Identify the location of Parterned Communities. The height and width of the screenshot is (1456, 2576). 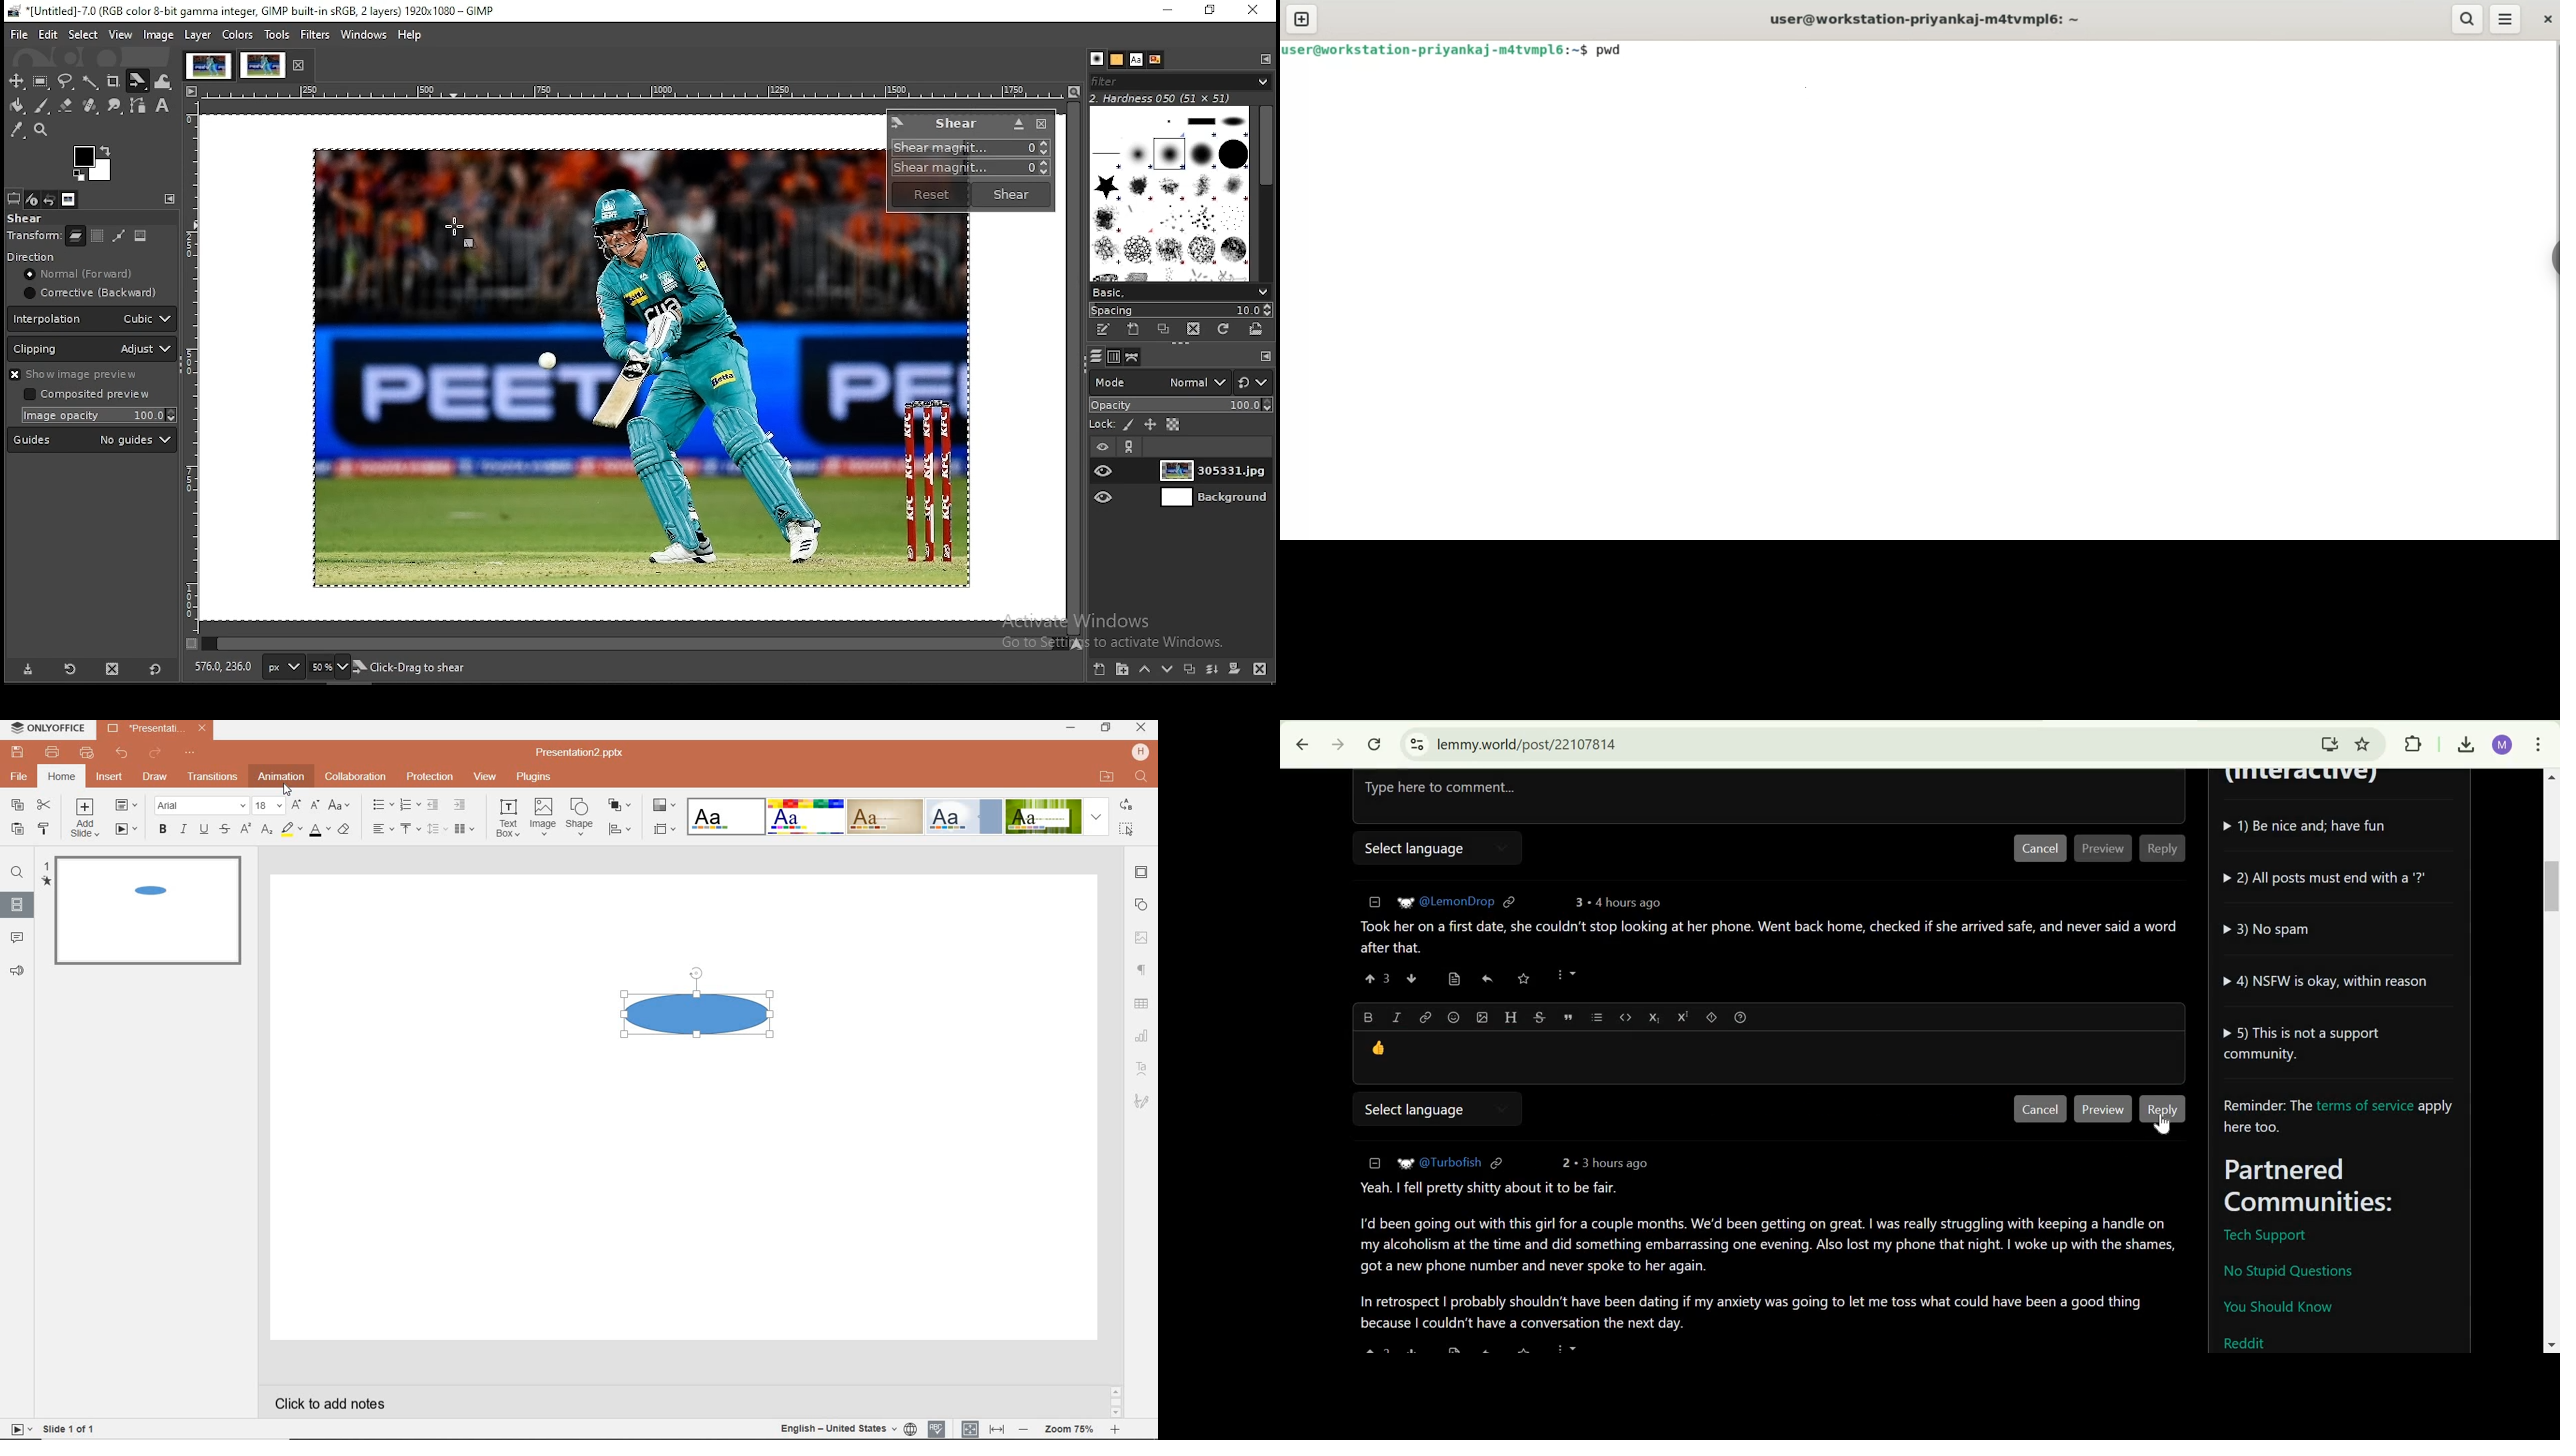
(2345, 1187).